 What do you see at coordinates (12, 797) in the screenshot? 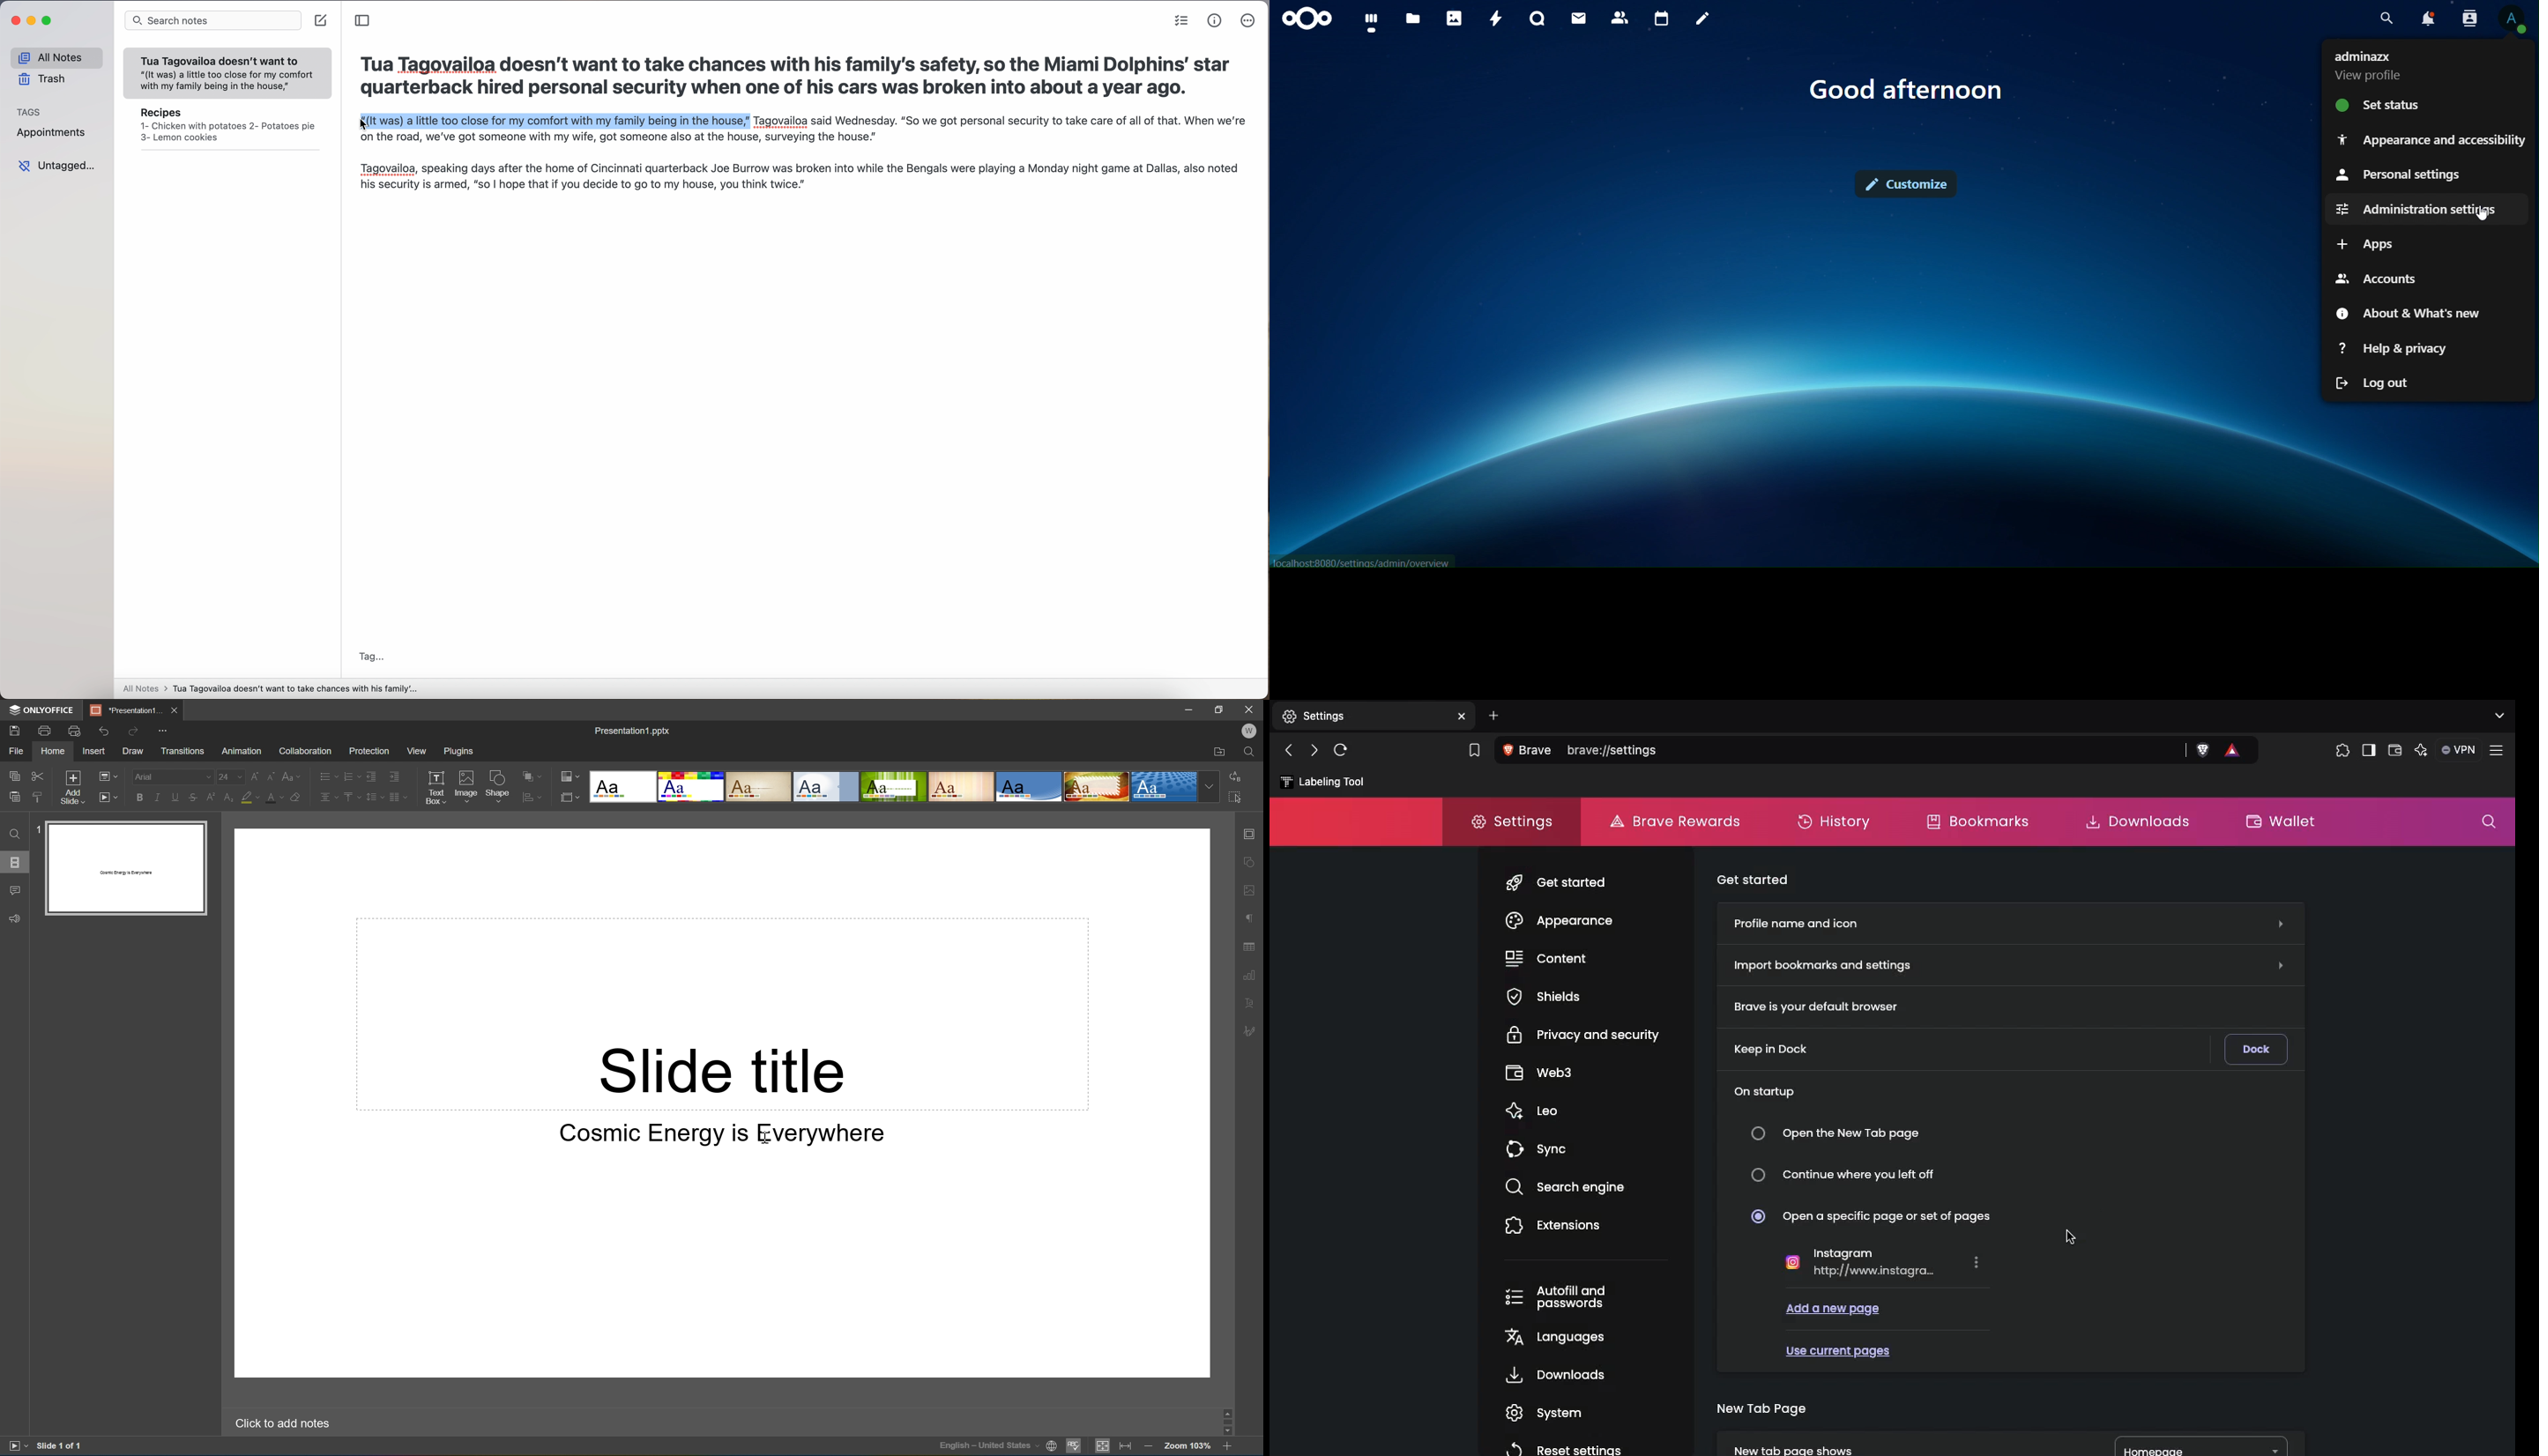
I see `Paste` at bounding box center [12, 797].